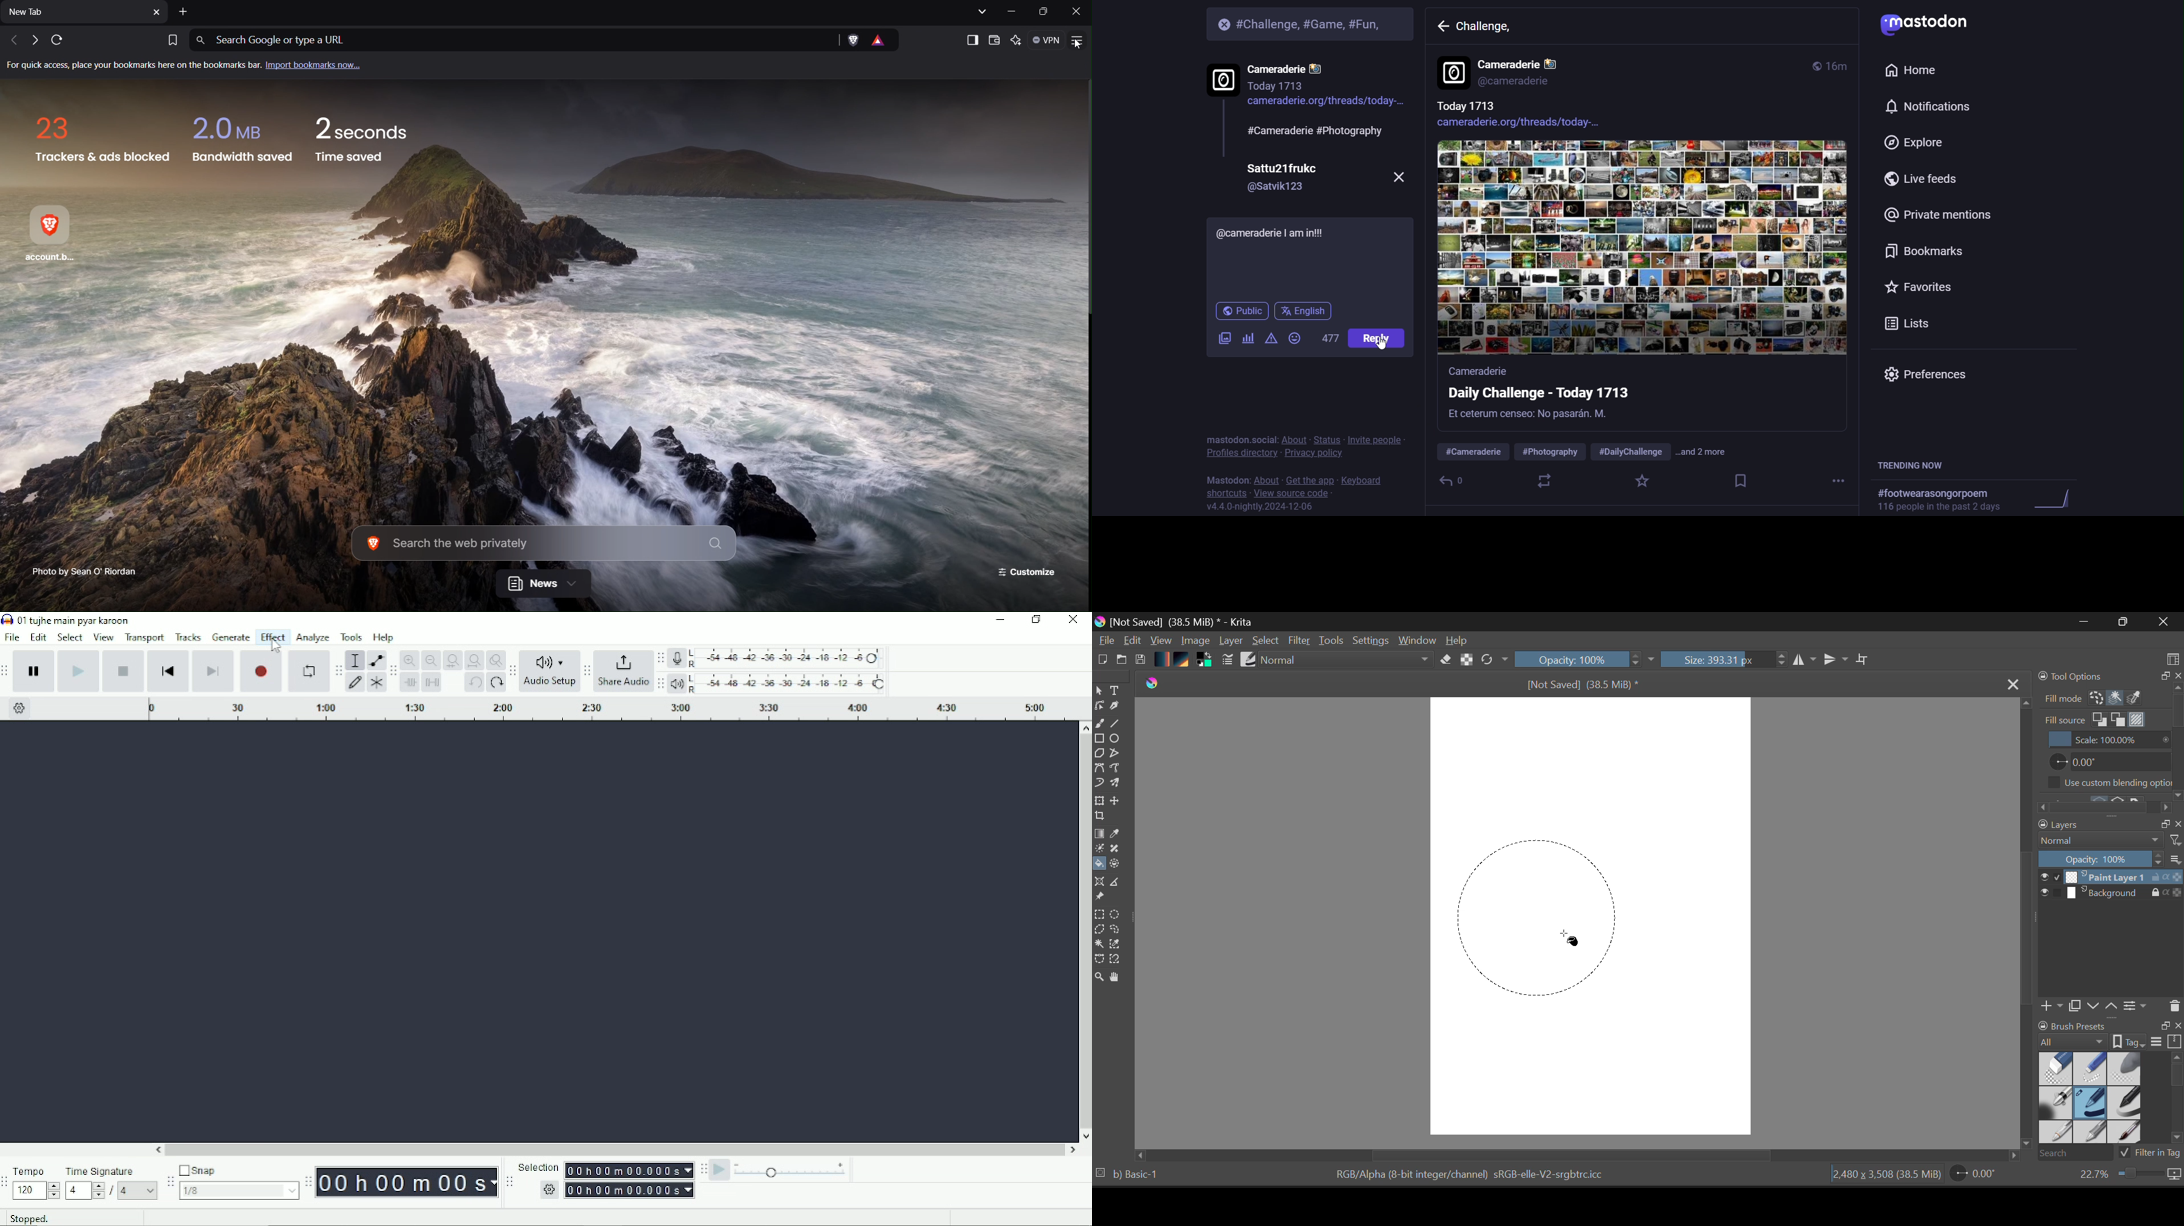 This screenshot has height=1232, width=2184. What do you see at coordinates (1081, 44) in the screenshot?
I see `cursor` at bounding box center [1081, 44].